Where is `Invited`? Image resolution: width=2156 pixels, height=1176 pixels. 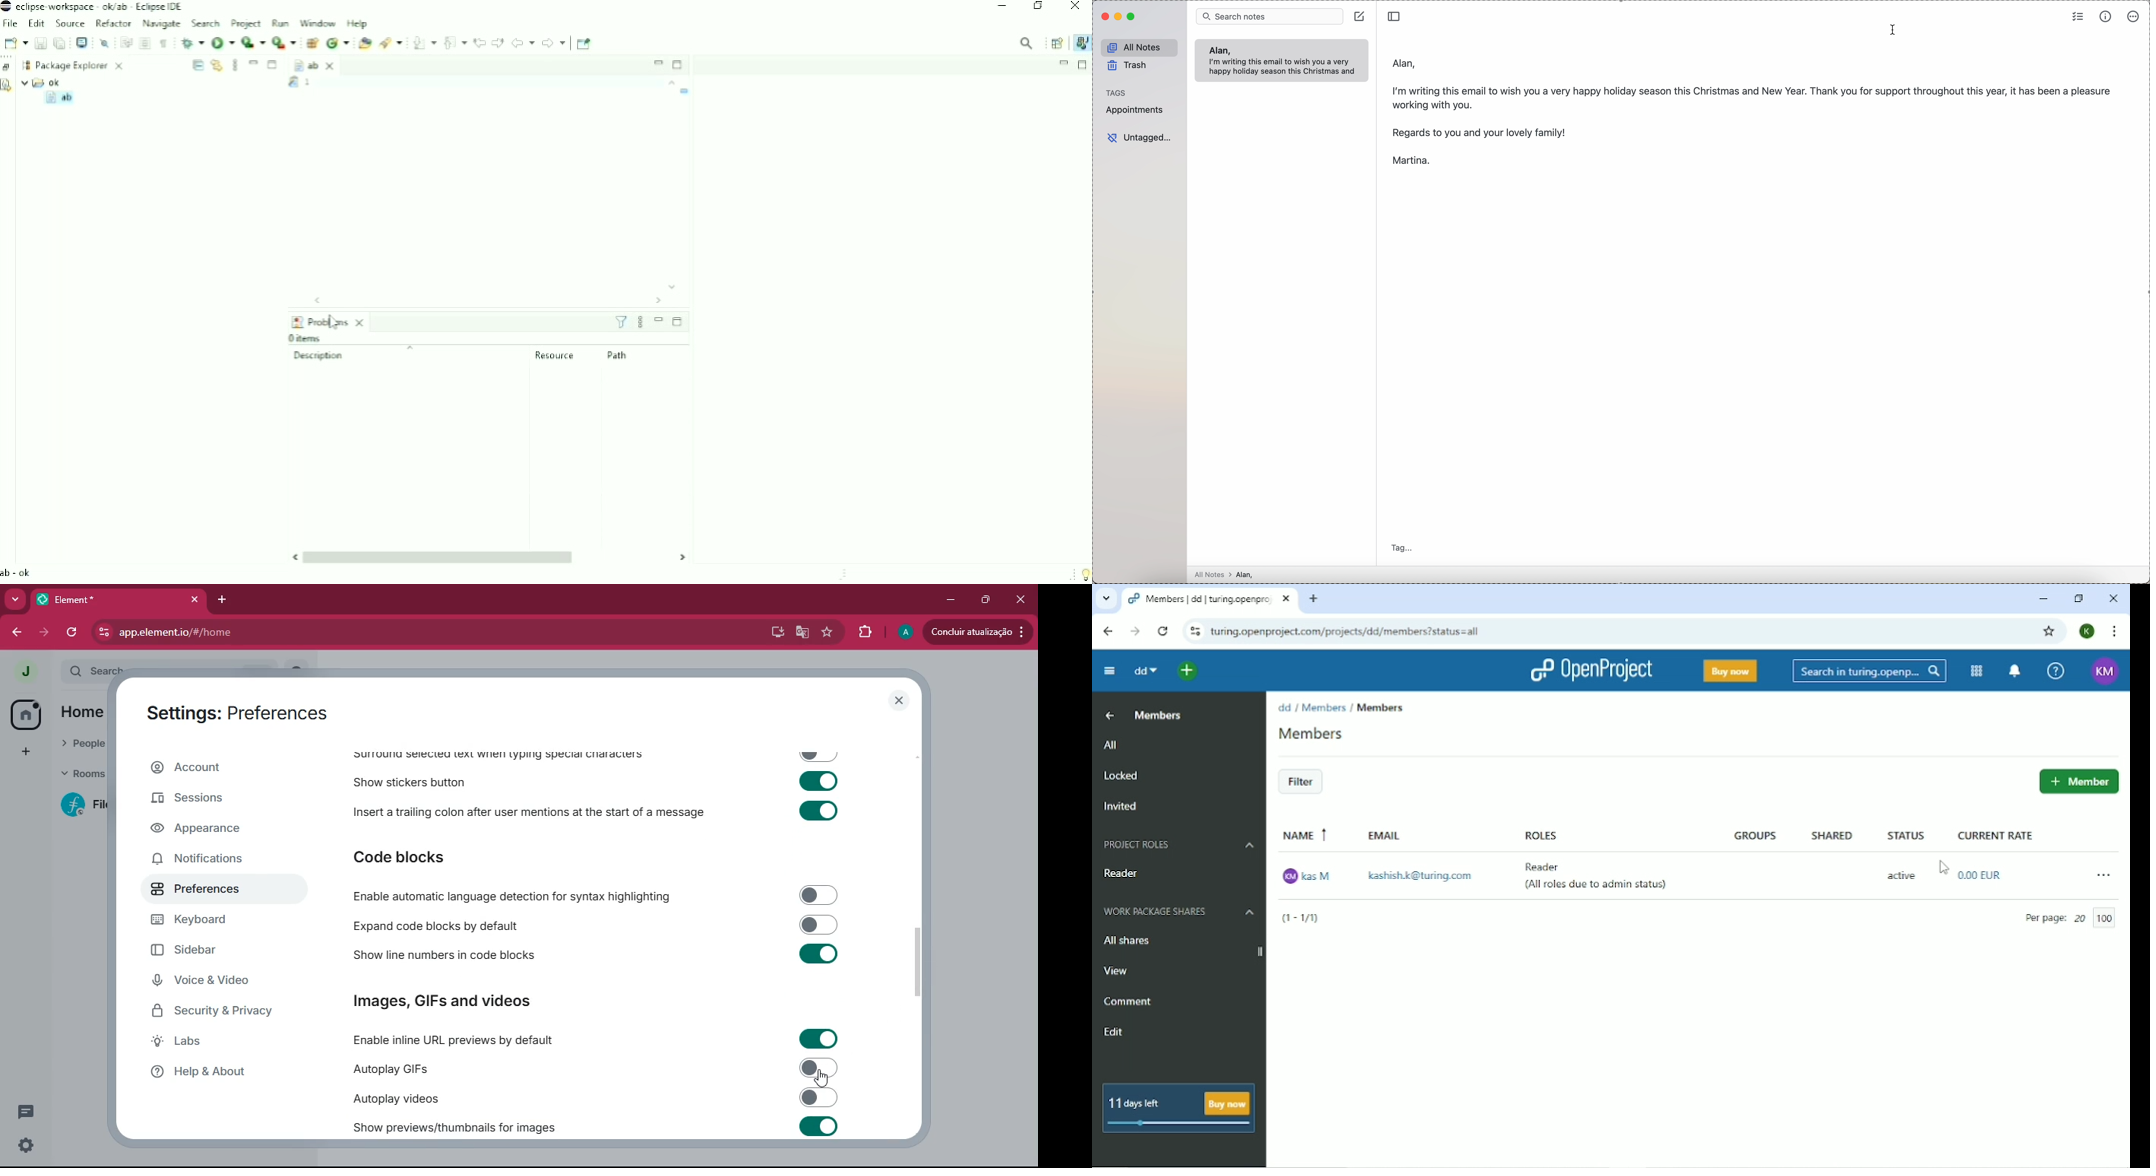
Invited is located at coordinates (1121, 808).